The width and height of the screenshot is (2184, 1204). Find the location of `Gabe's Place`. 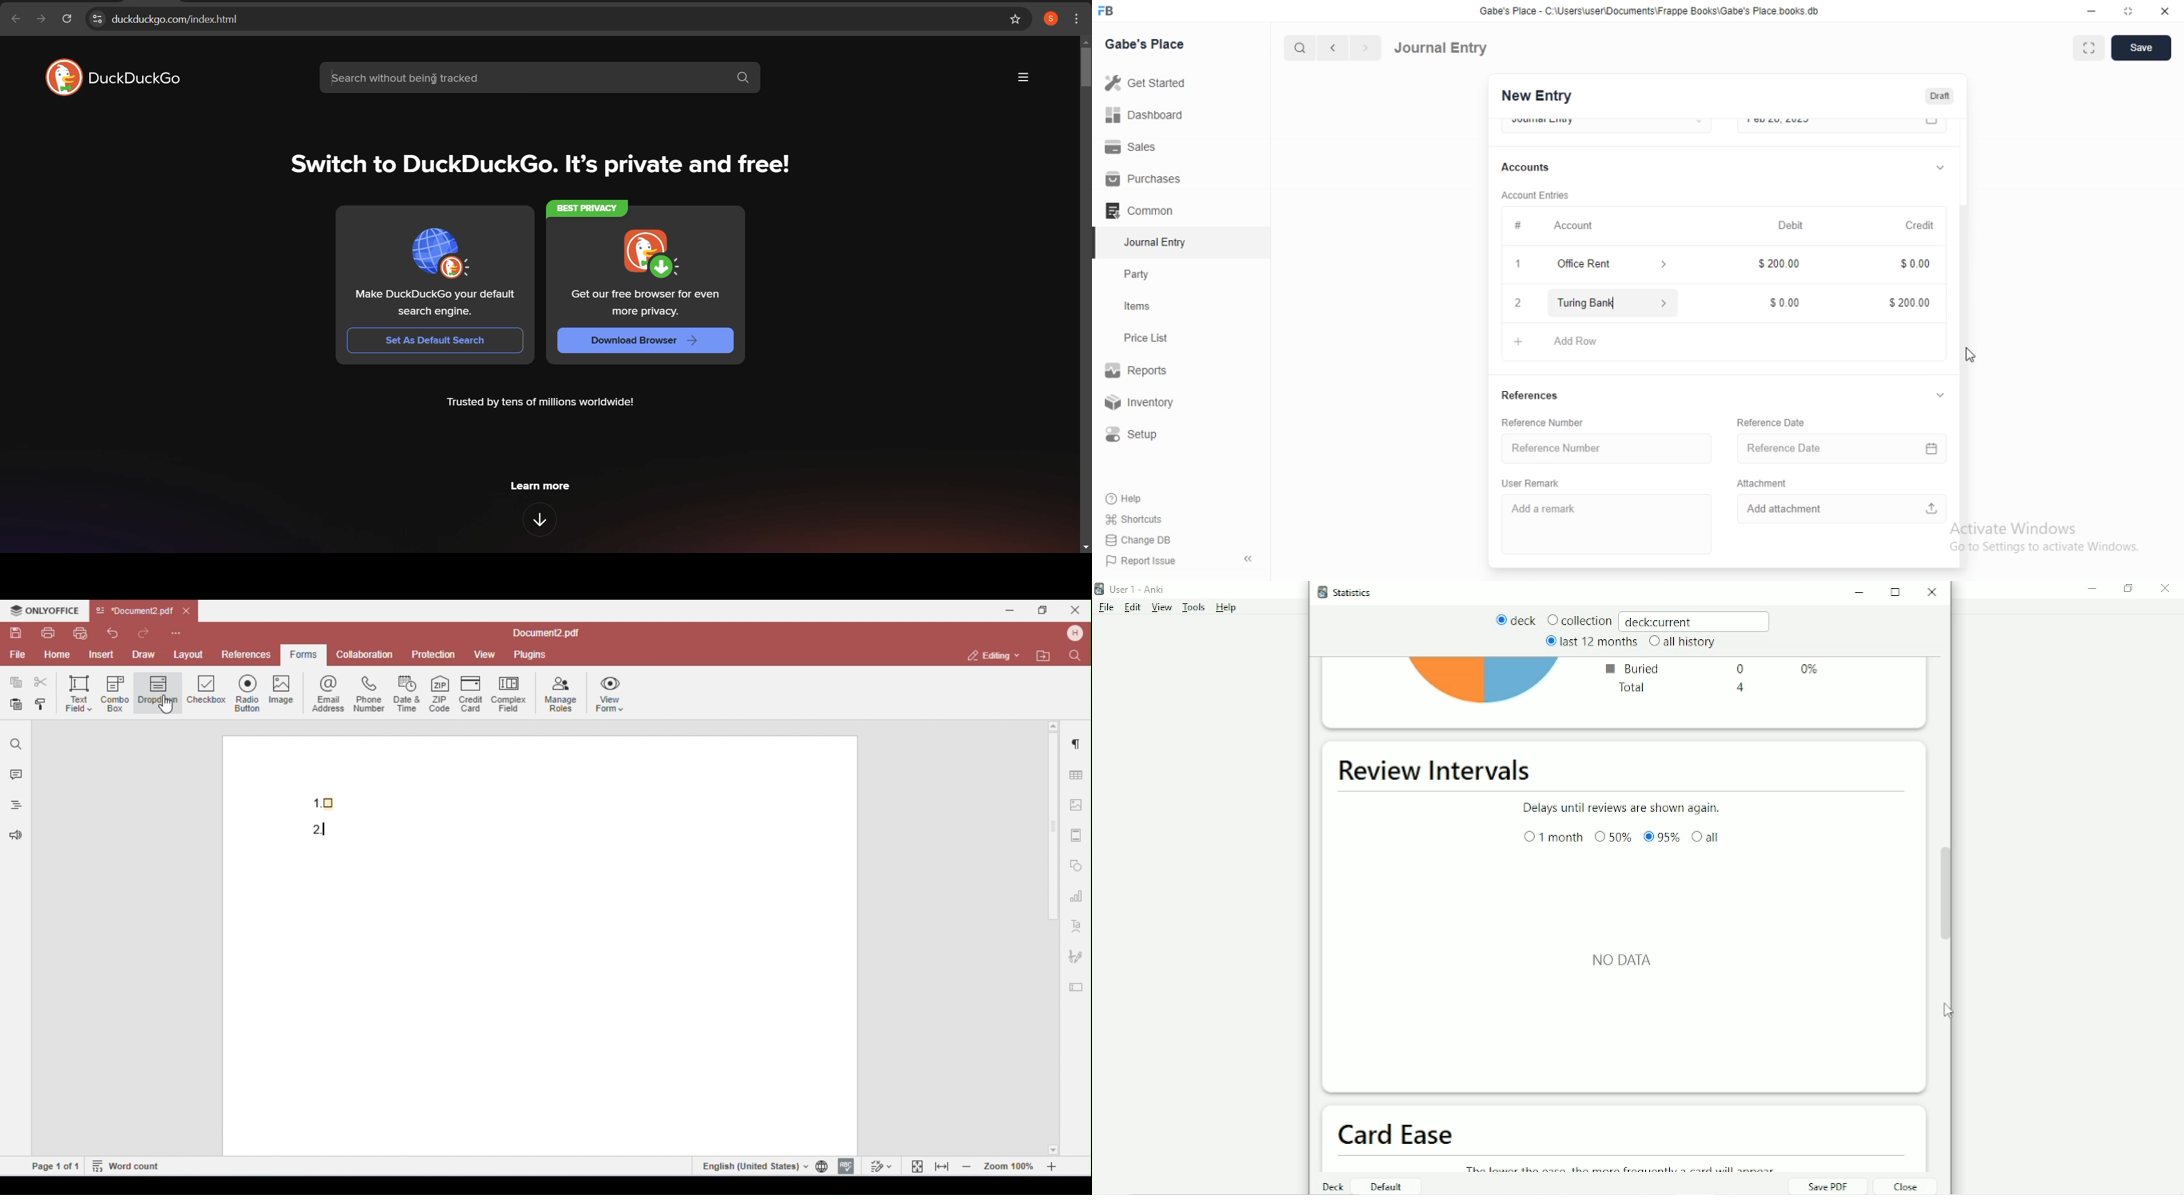

Gabe's Place is located at coordinates (1147, 44).